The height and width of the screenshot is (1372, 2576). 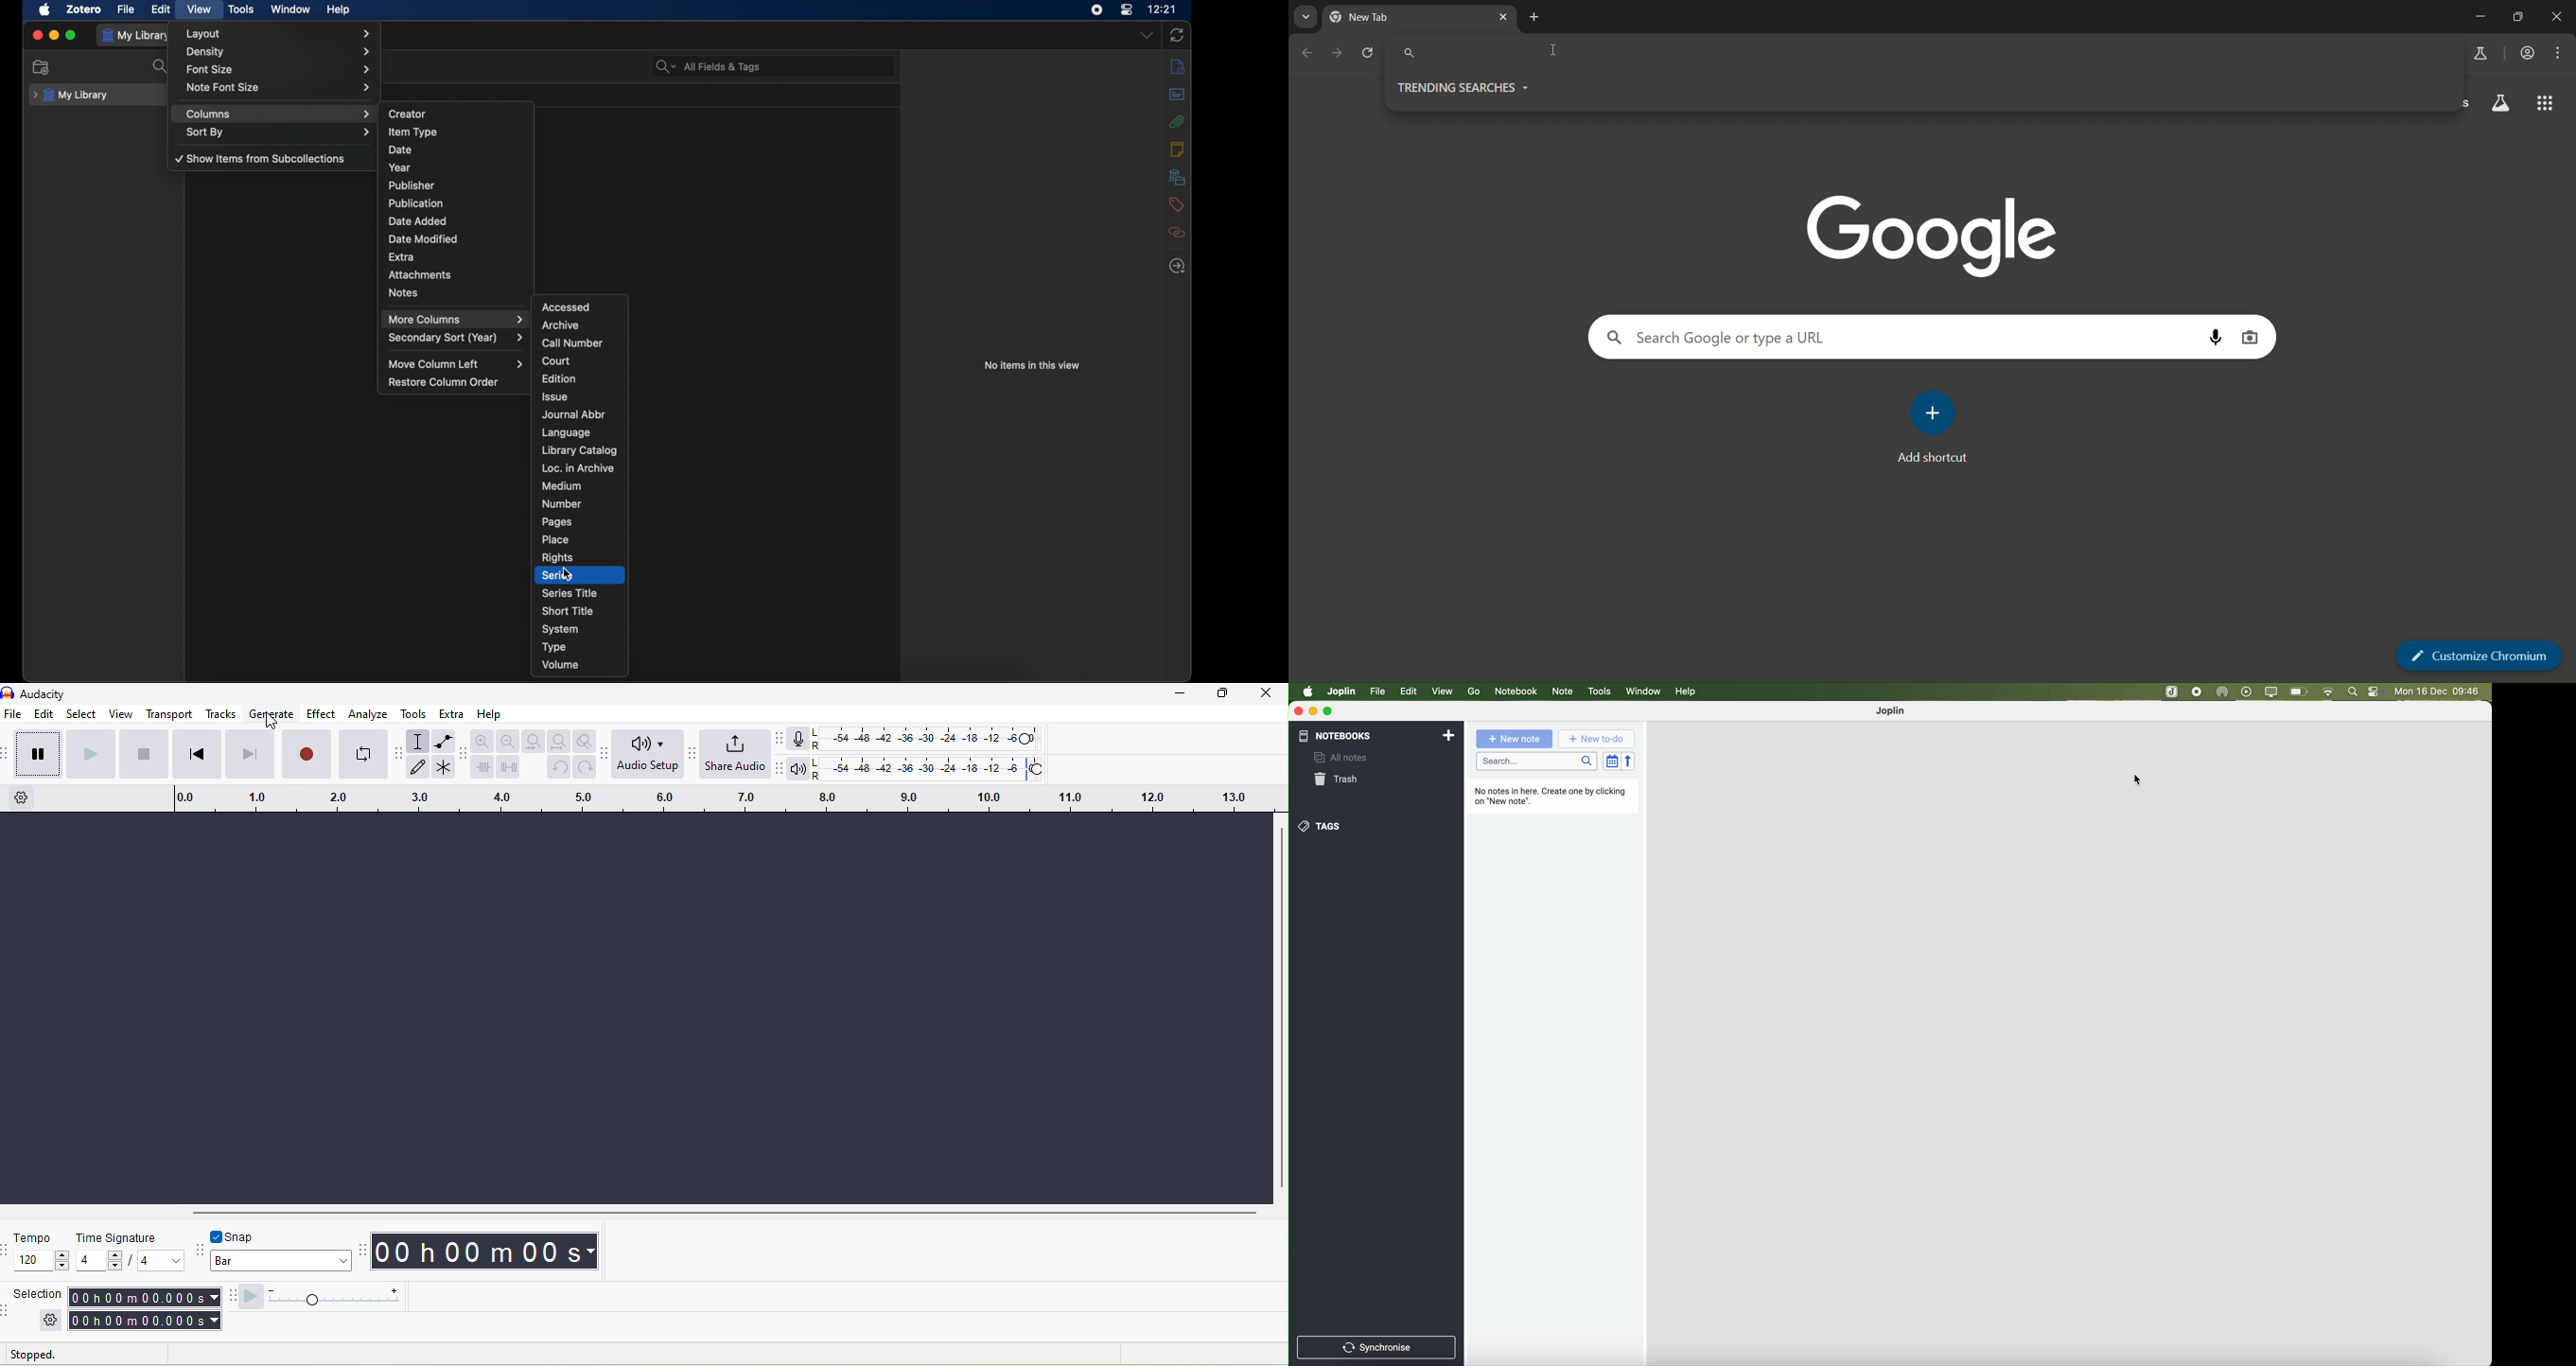 I want to click on zoom in , so click(x=483, y=740).